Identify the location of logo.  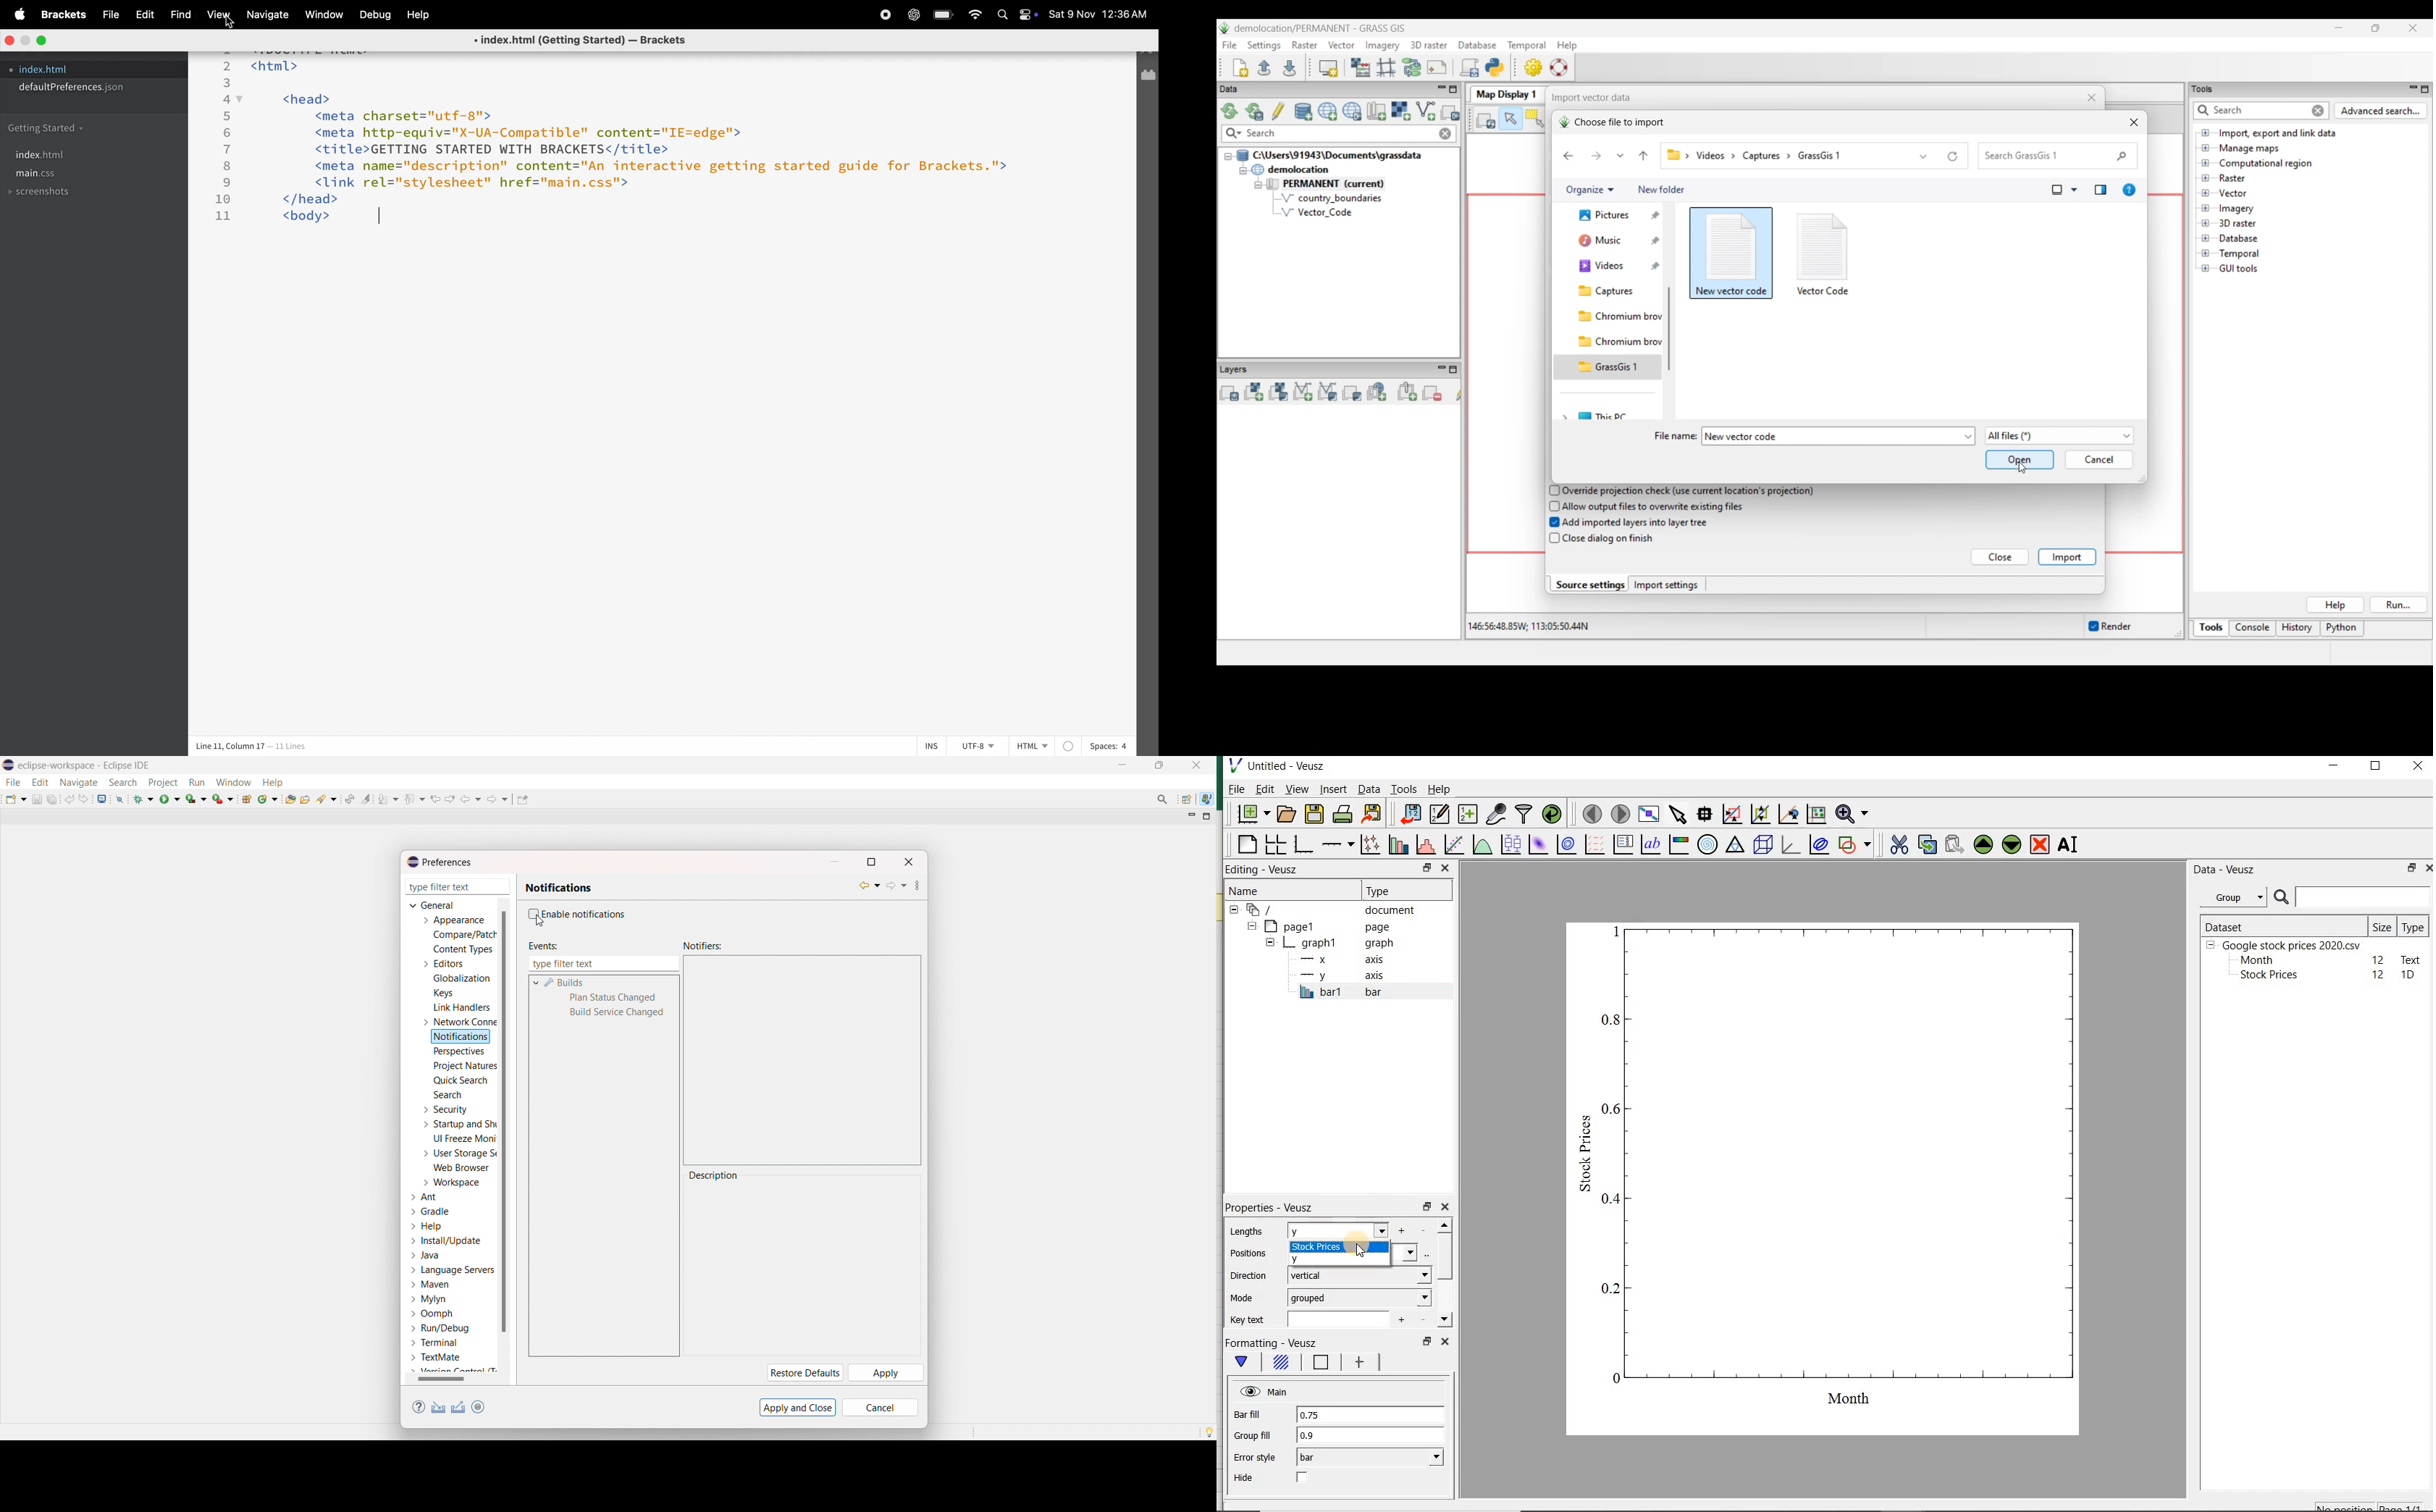
(9, 766).